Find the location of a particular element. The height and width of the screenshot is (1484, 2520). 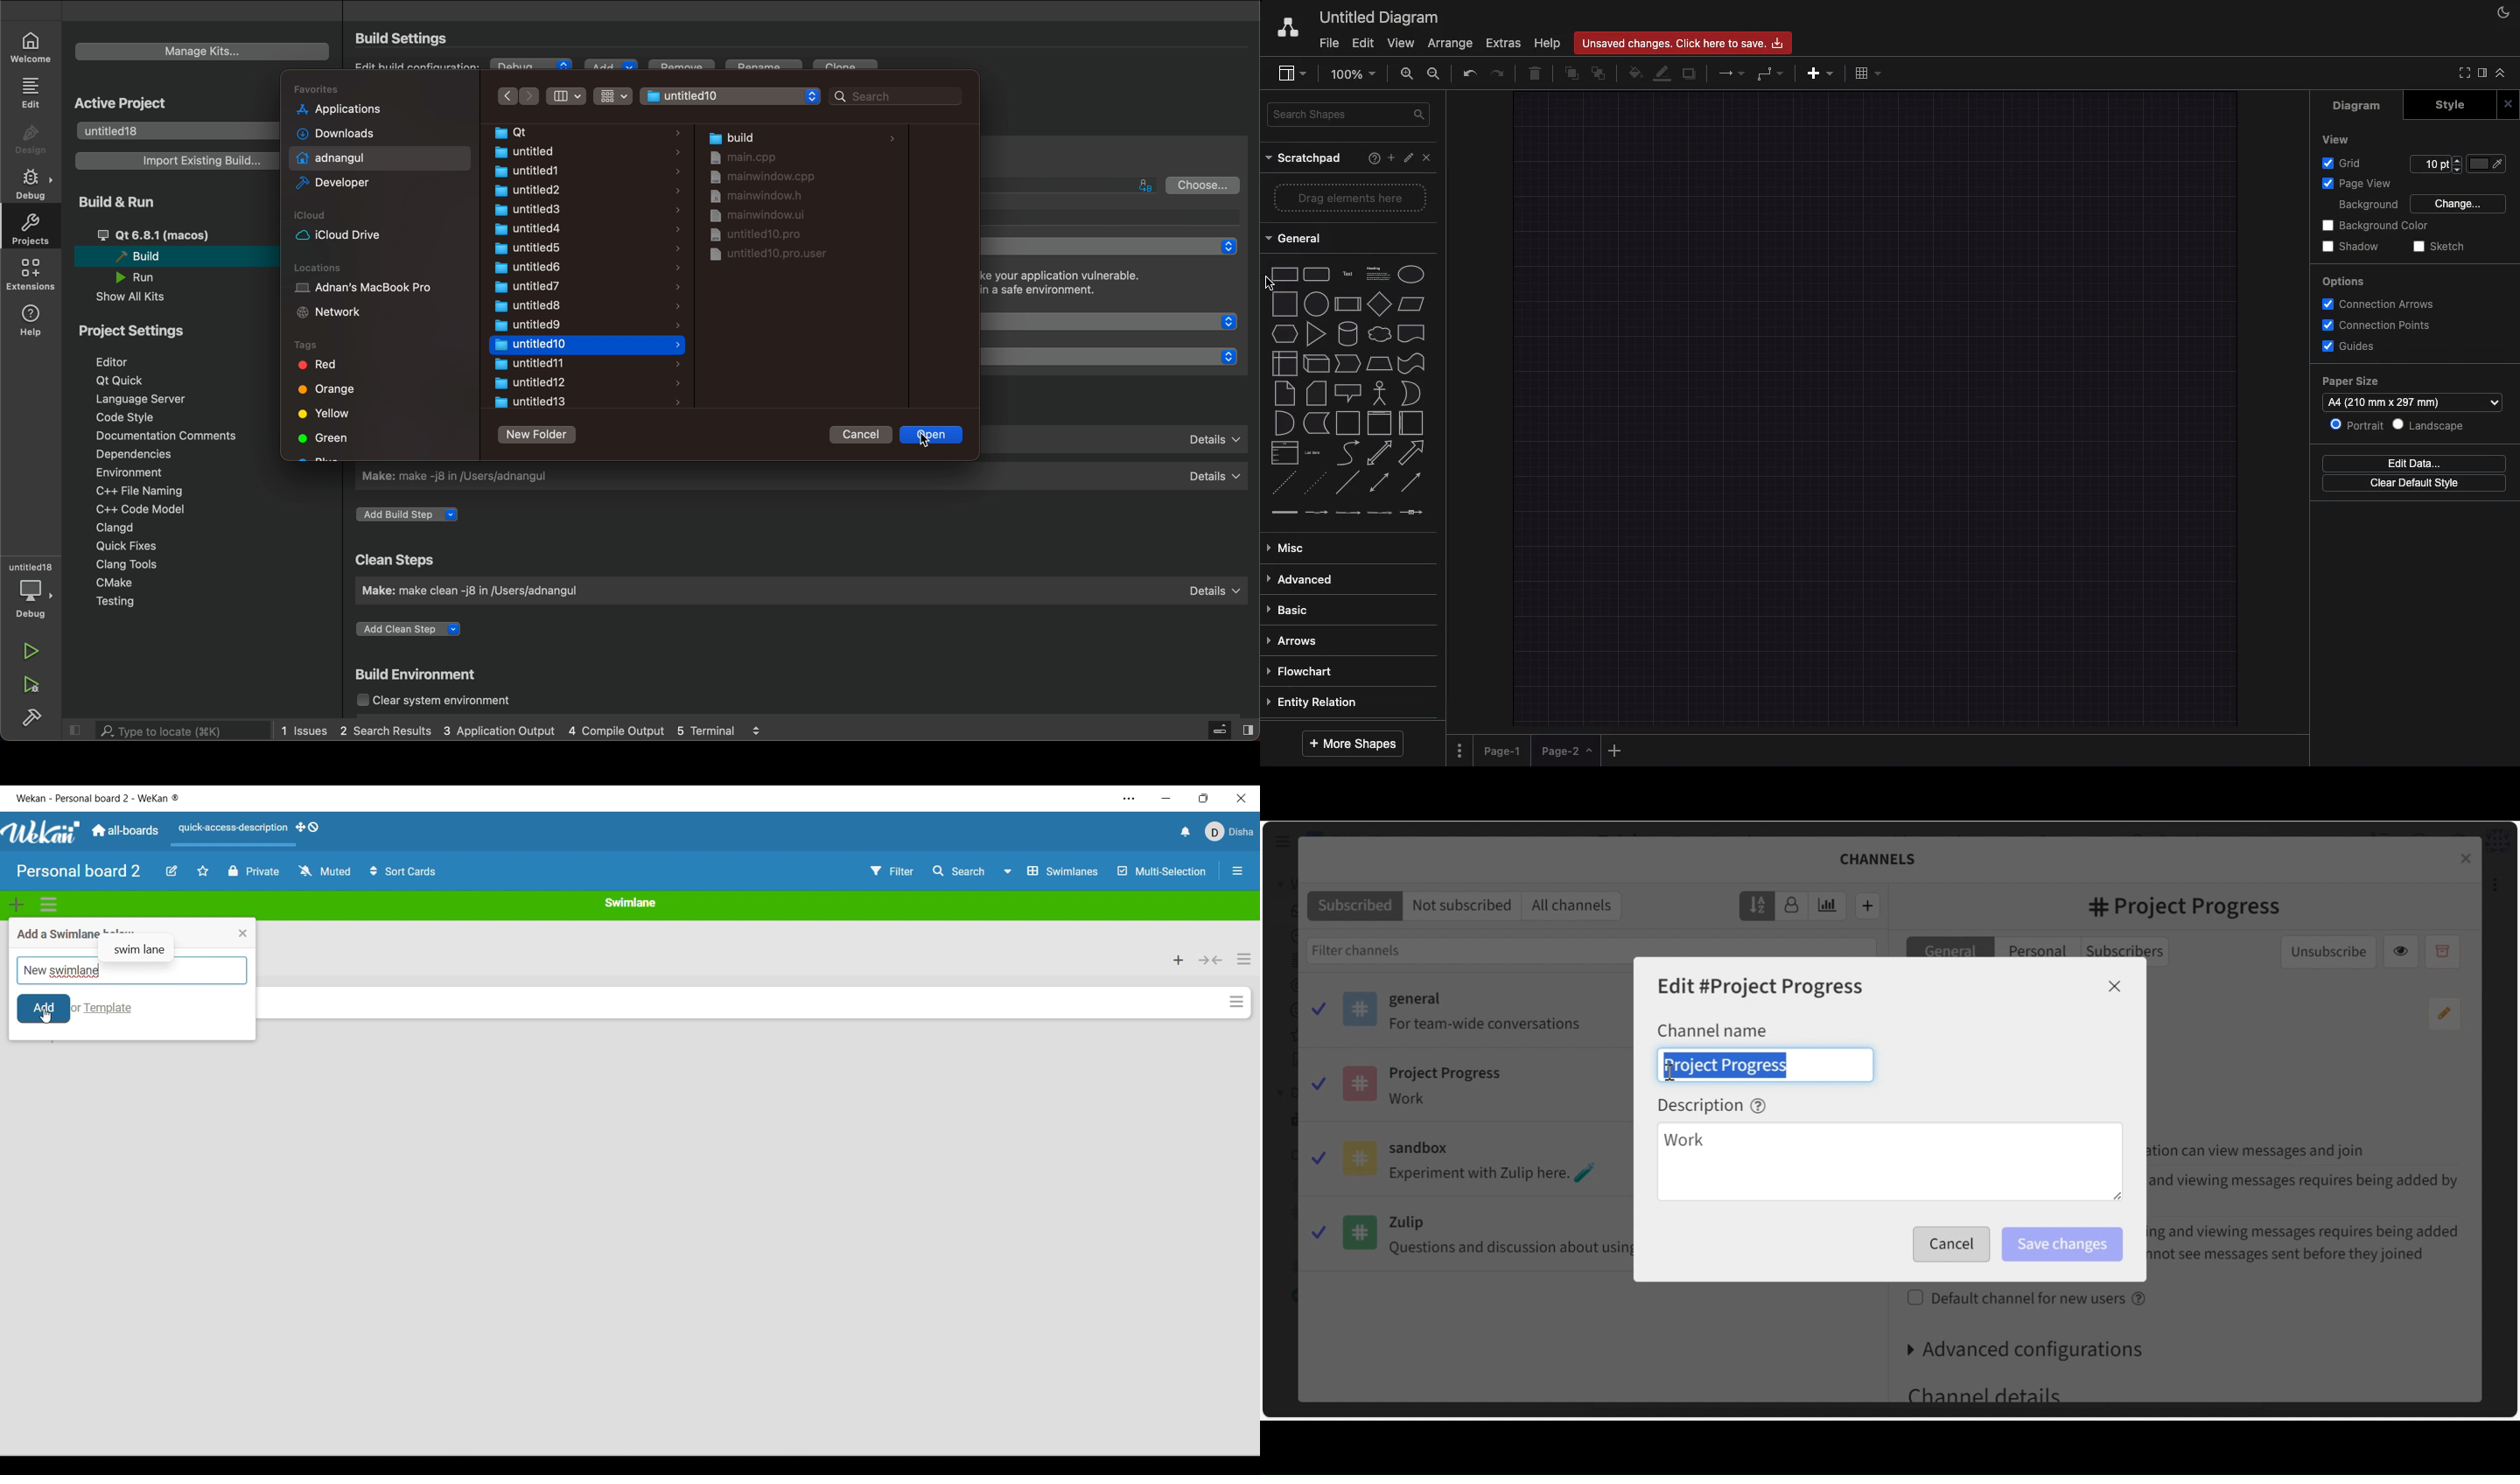

and is located at coordinates (1284, 423).